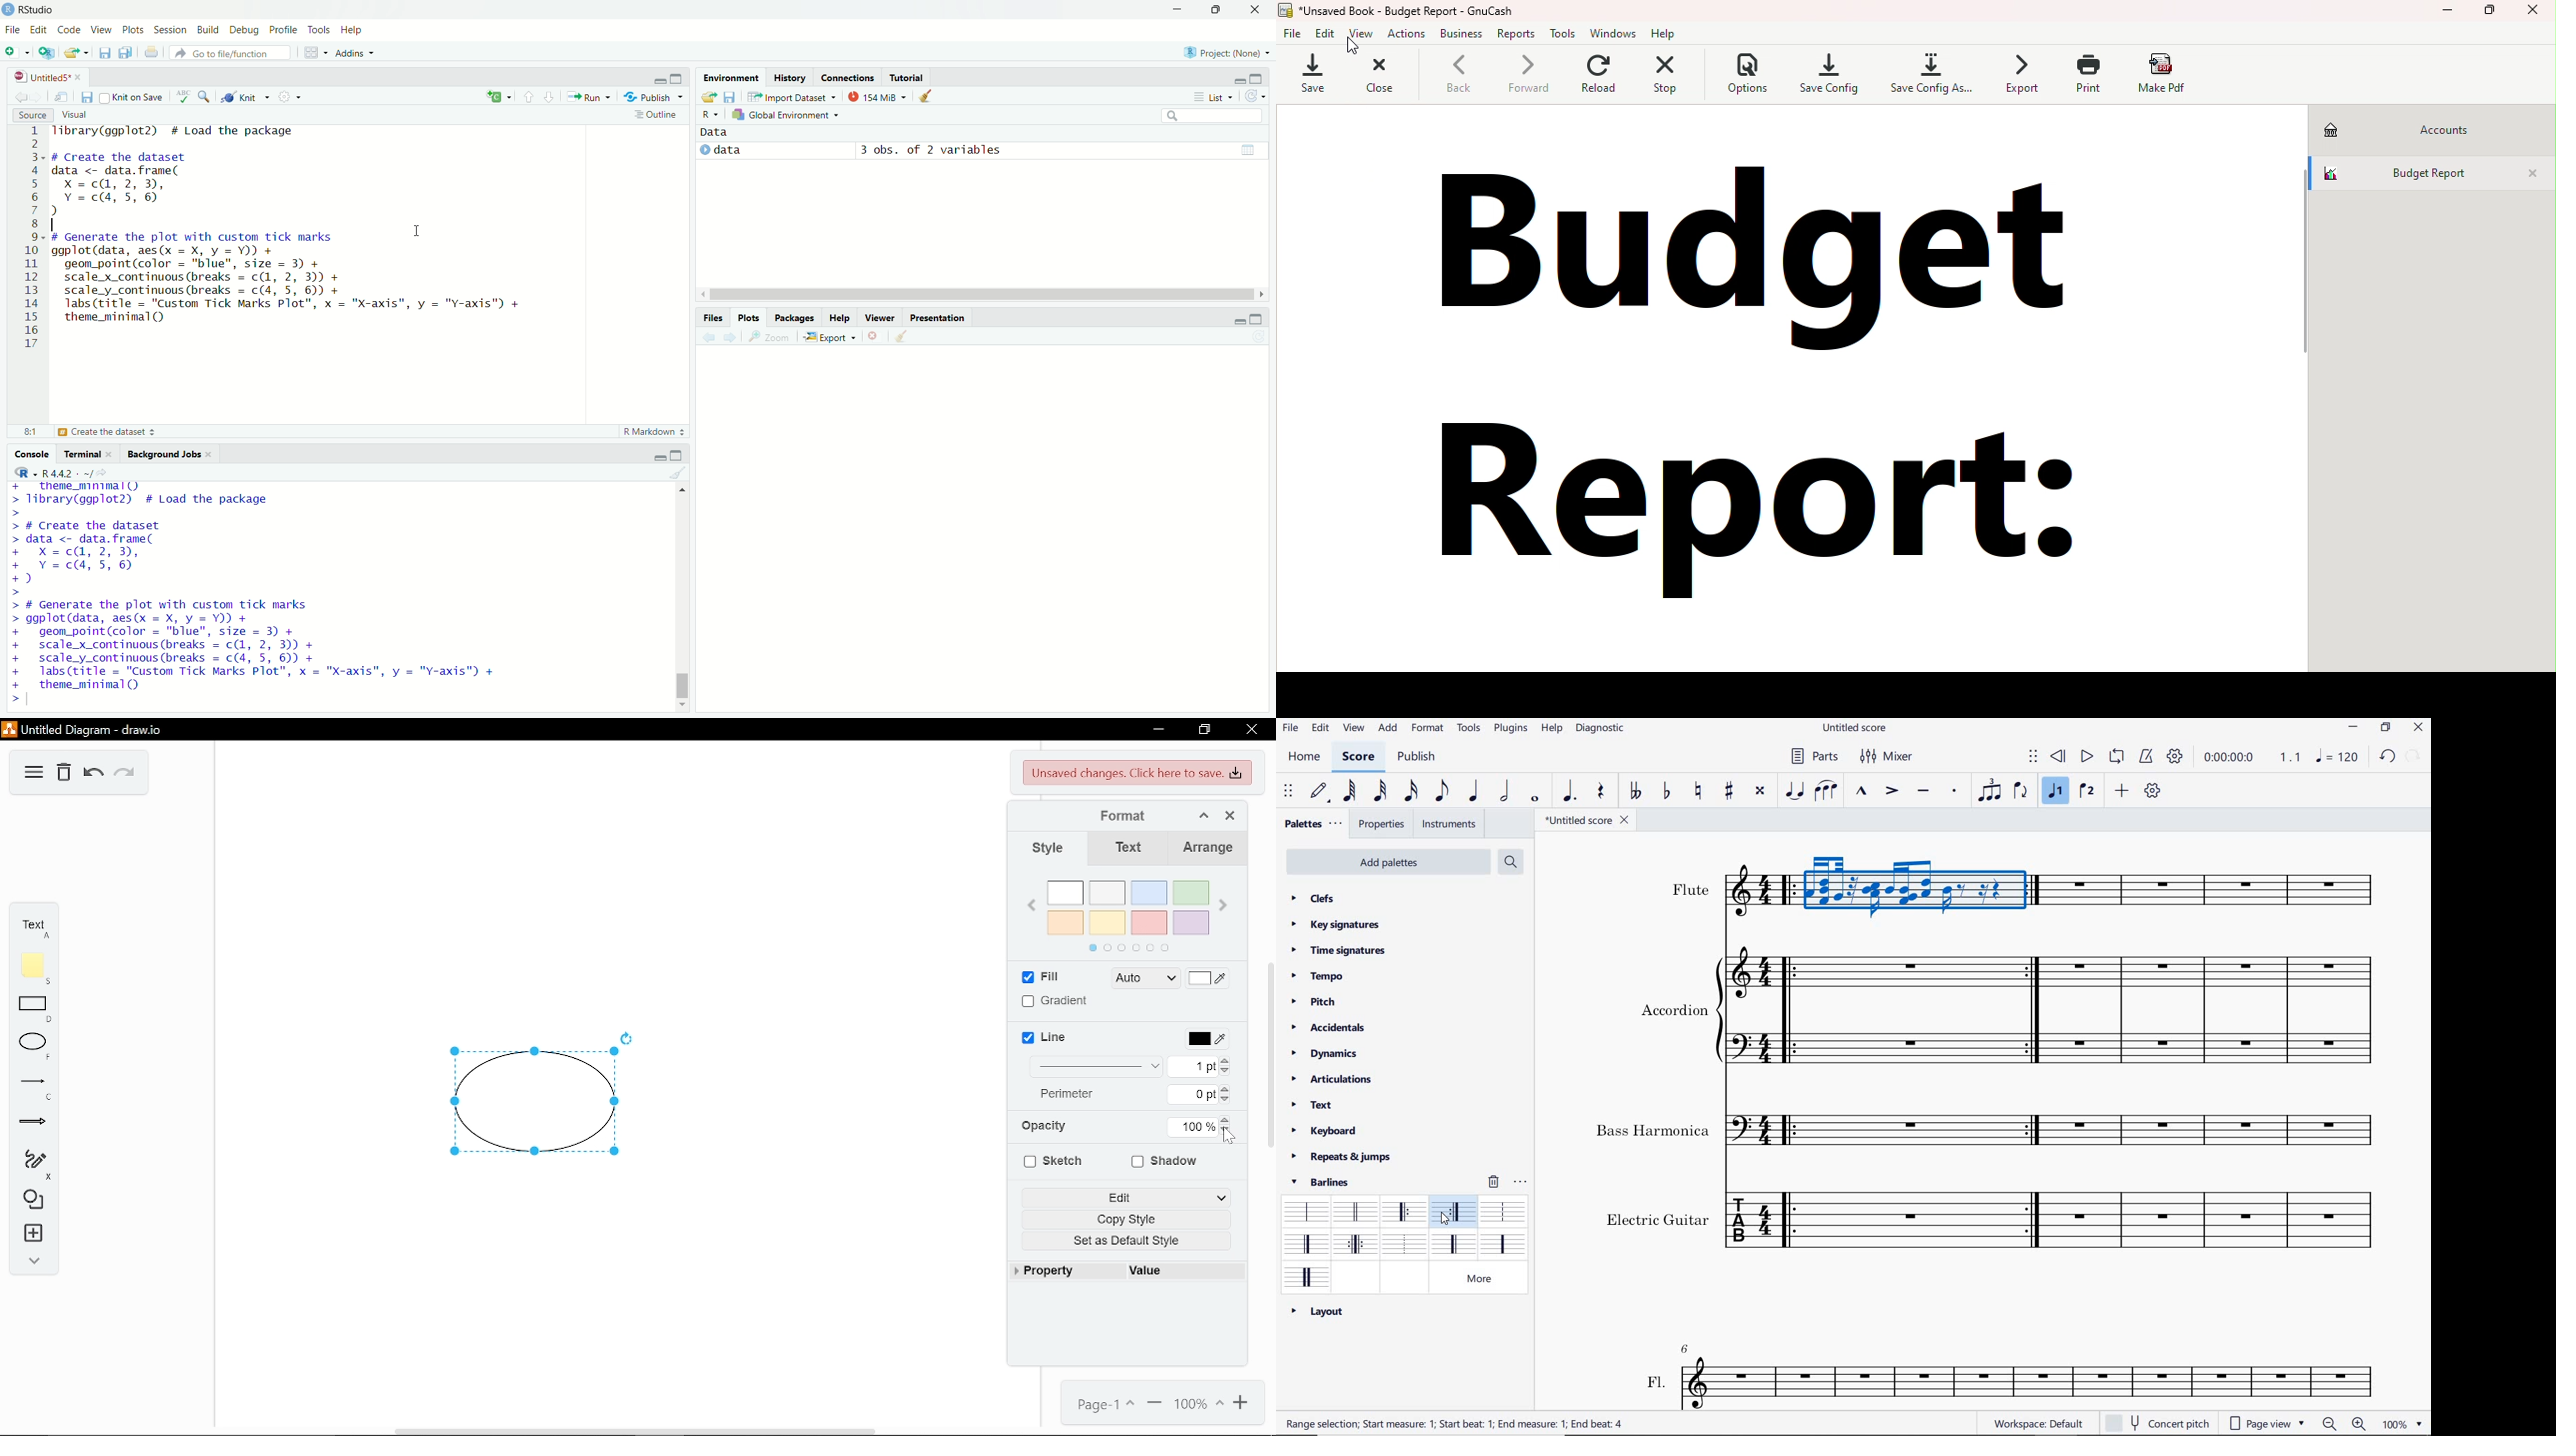 The height and width of the screenshot is (1456, 2576). What do you see at coordinates (1310, 74) in the screenshot?
I see `Save` at bounding box center [1310, 74].